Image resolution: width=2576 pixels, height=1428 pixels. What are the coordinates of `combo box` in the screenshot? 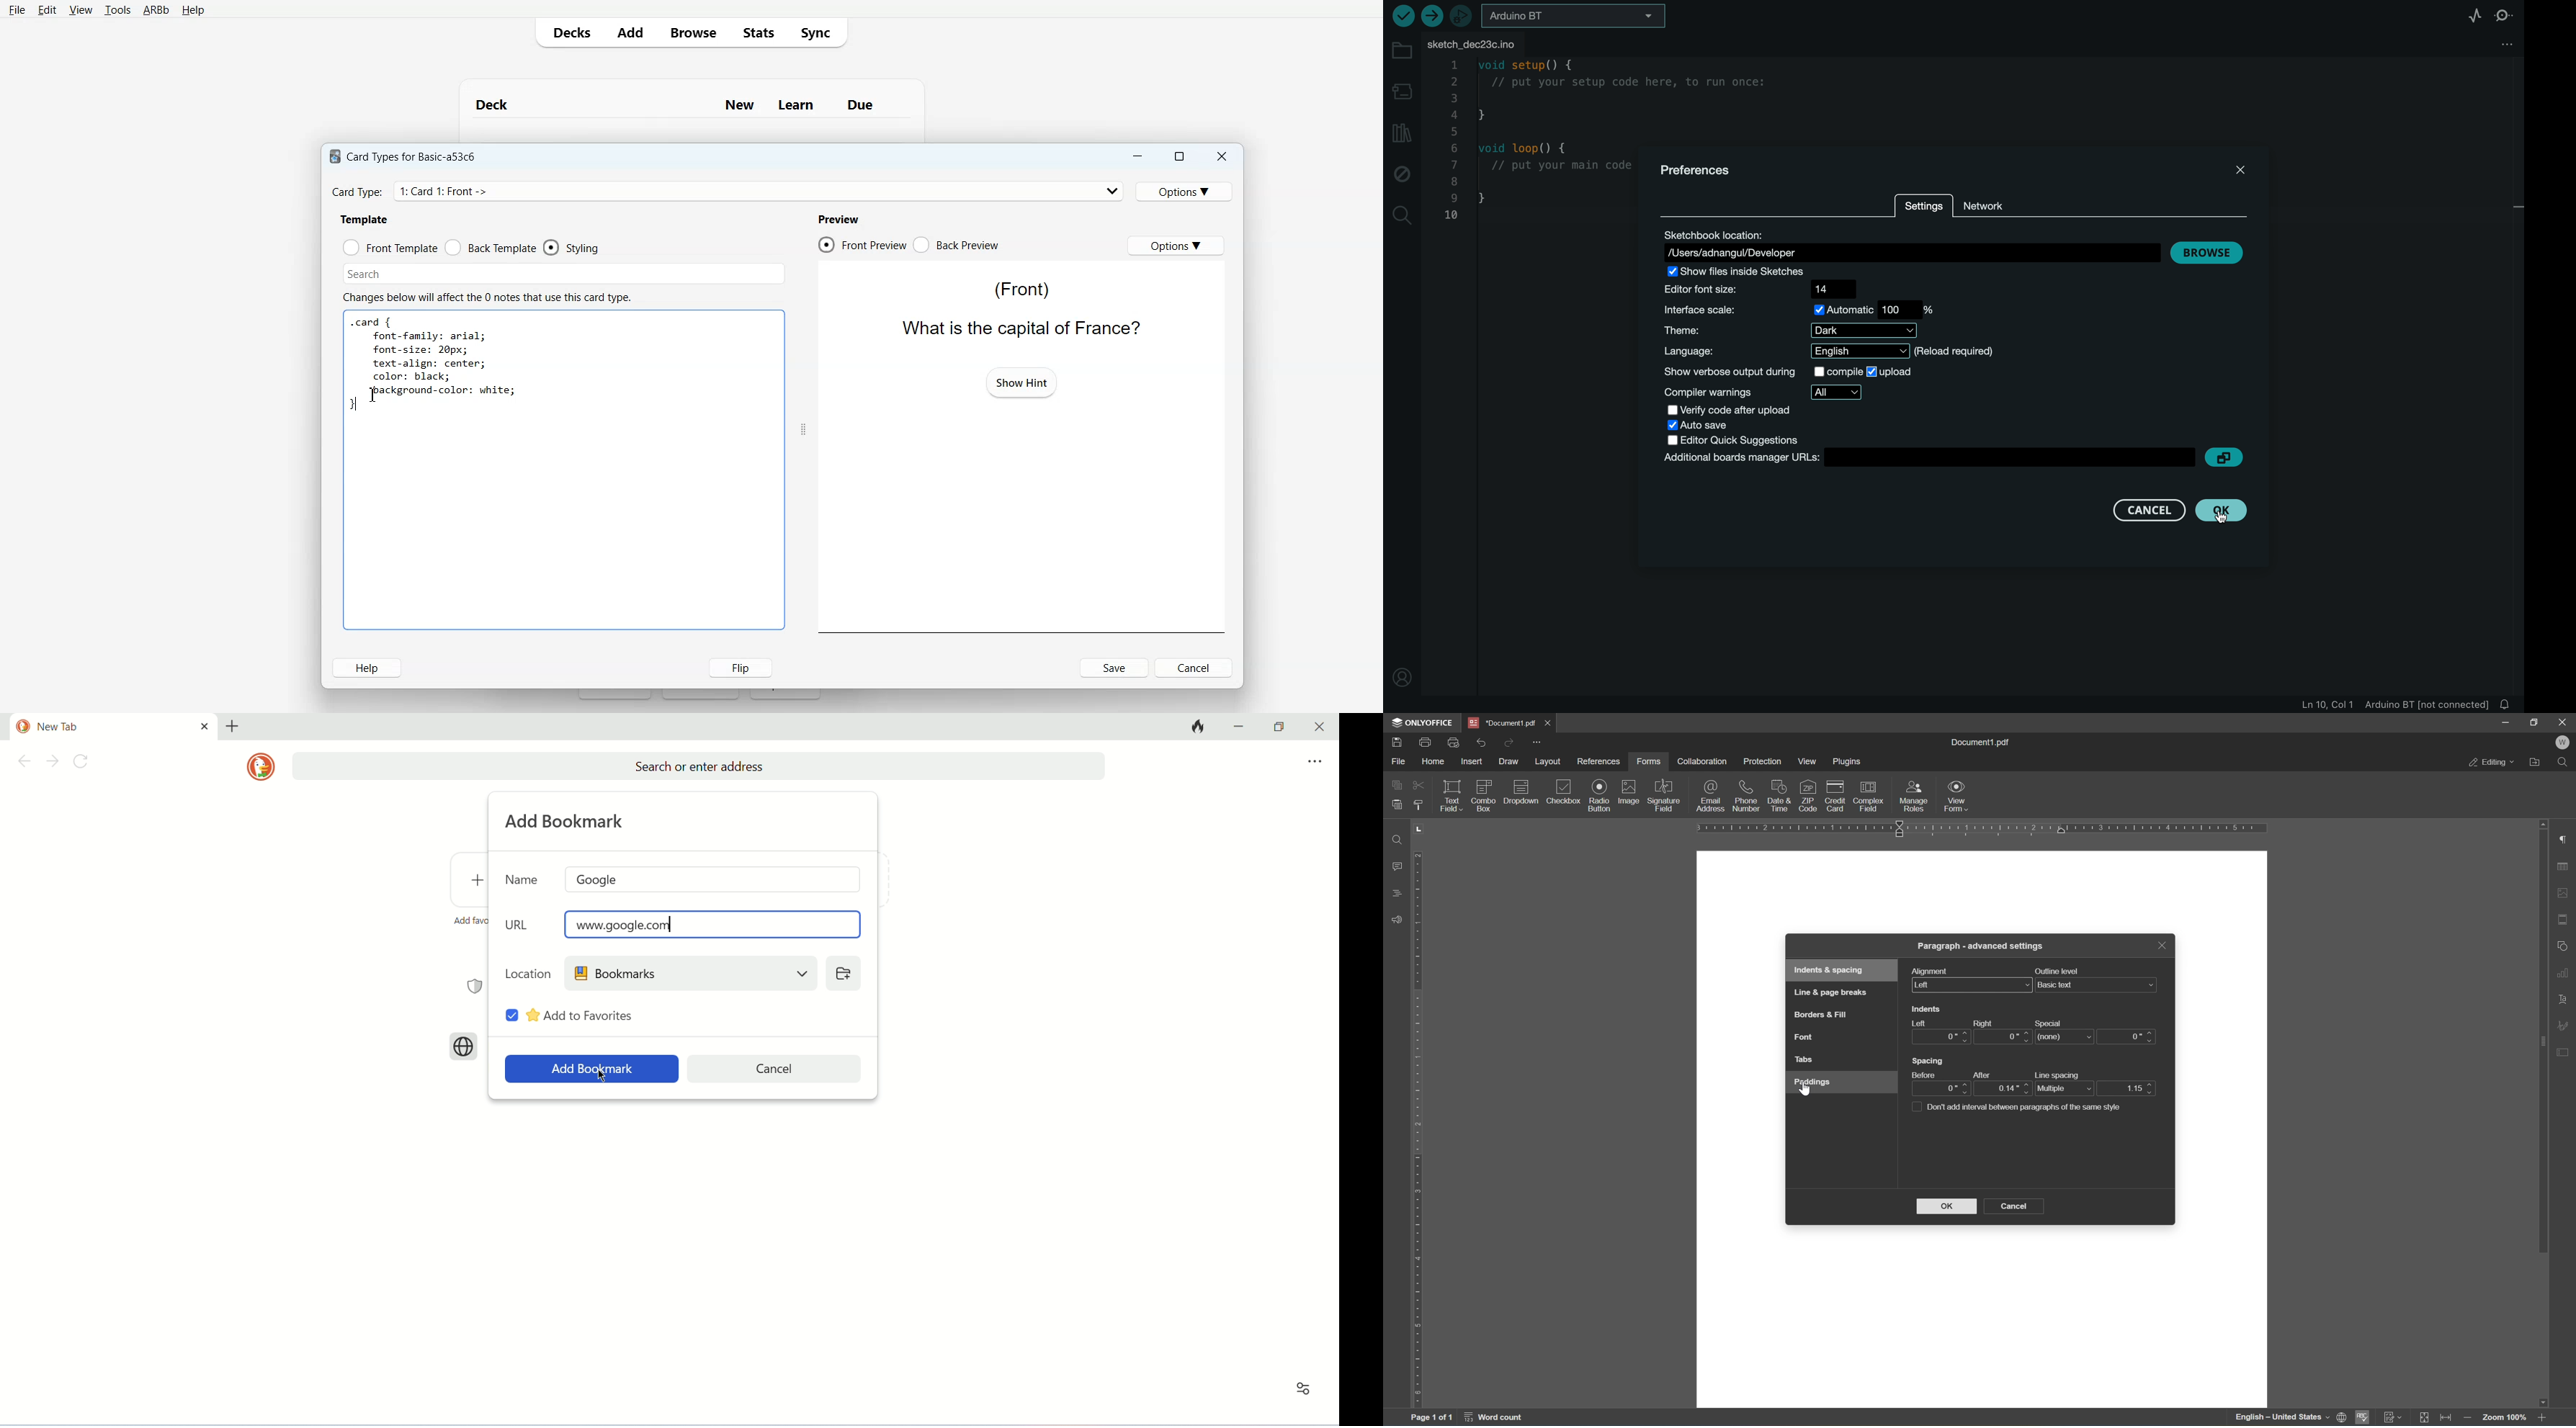 It's located at (1485, 794).